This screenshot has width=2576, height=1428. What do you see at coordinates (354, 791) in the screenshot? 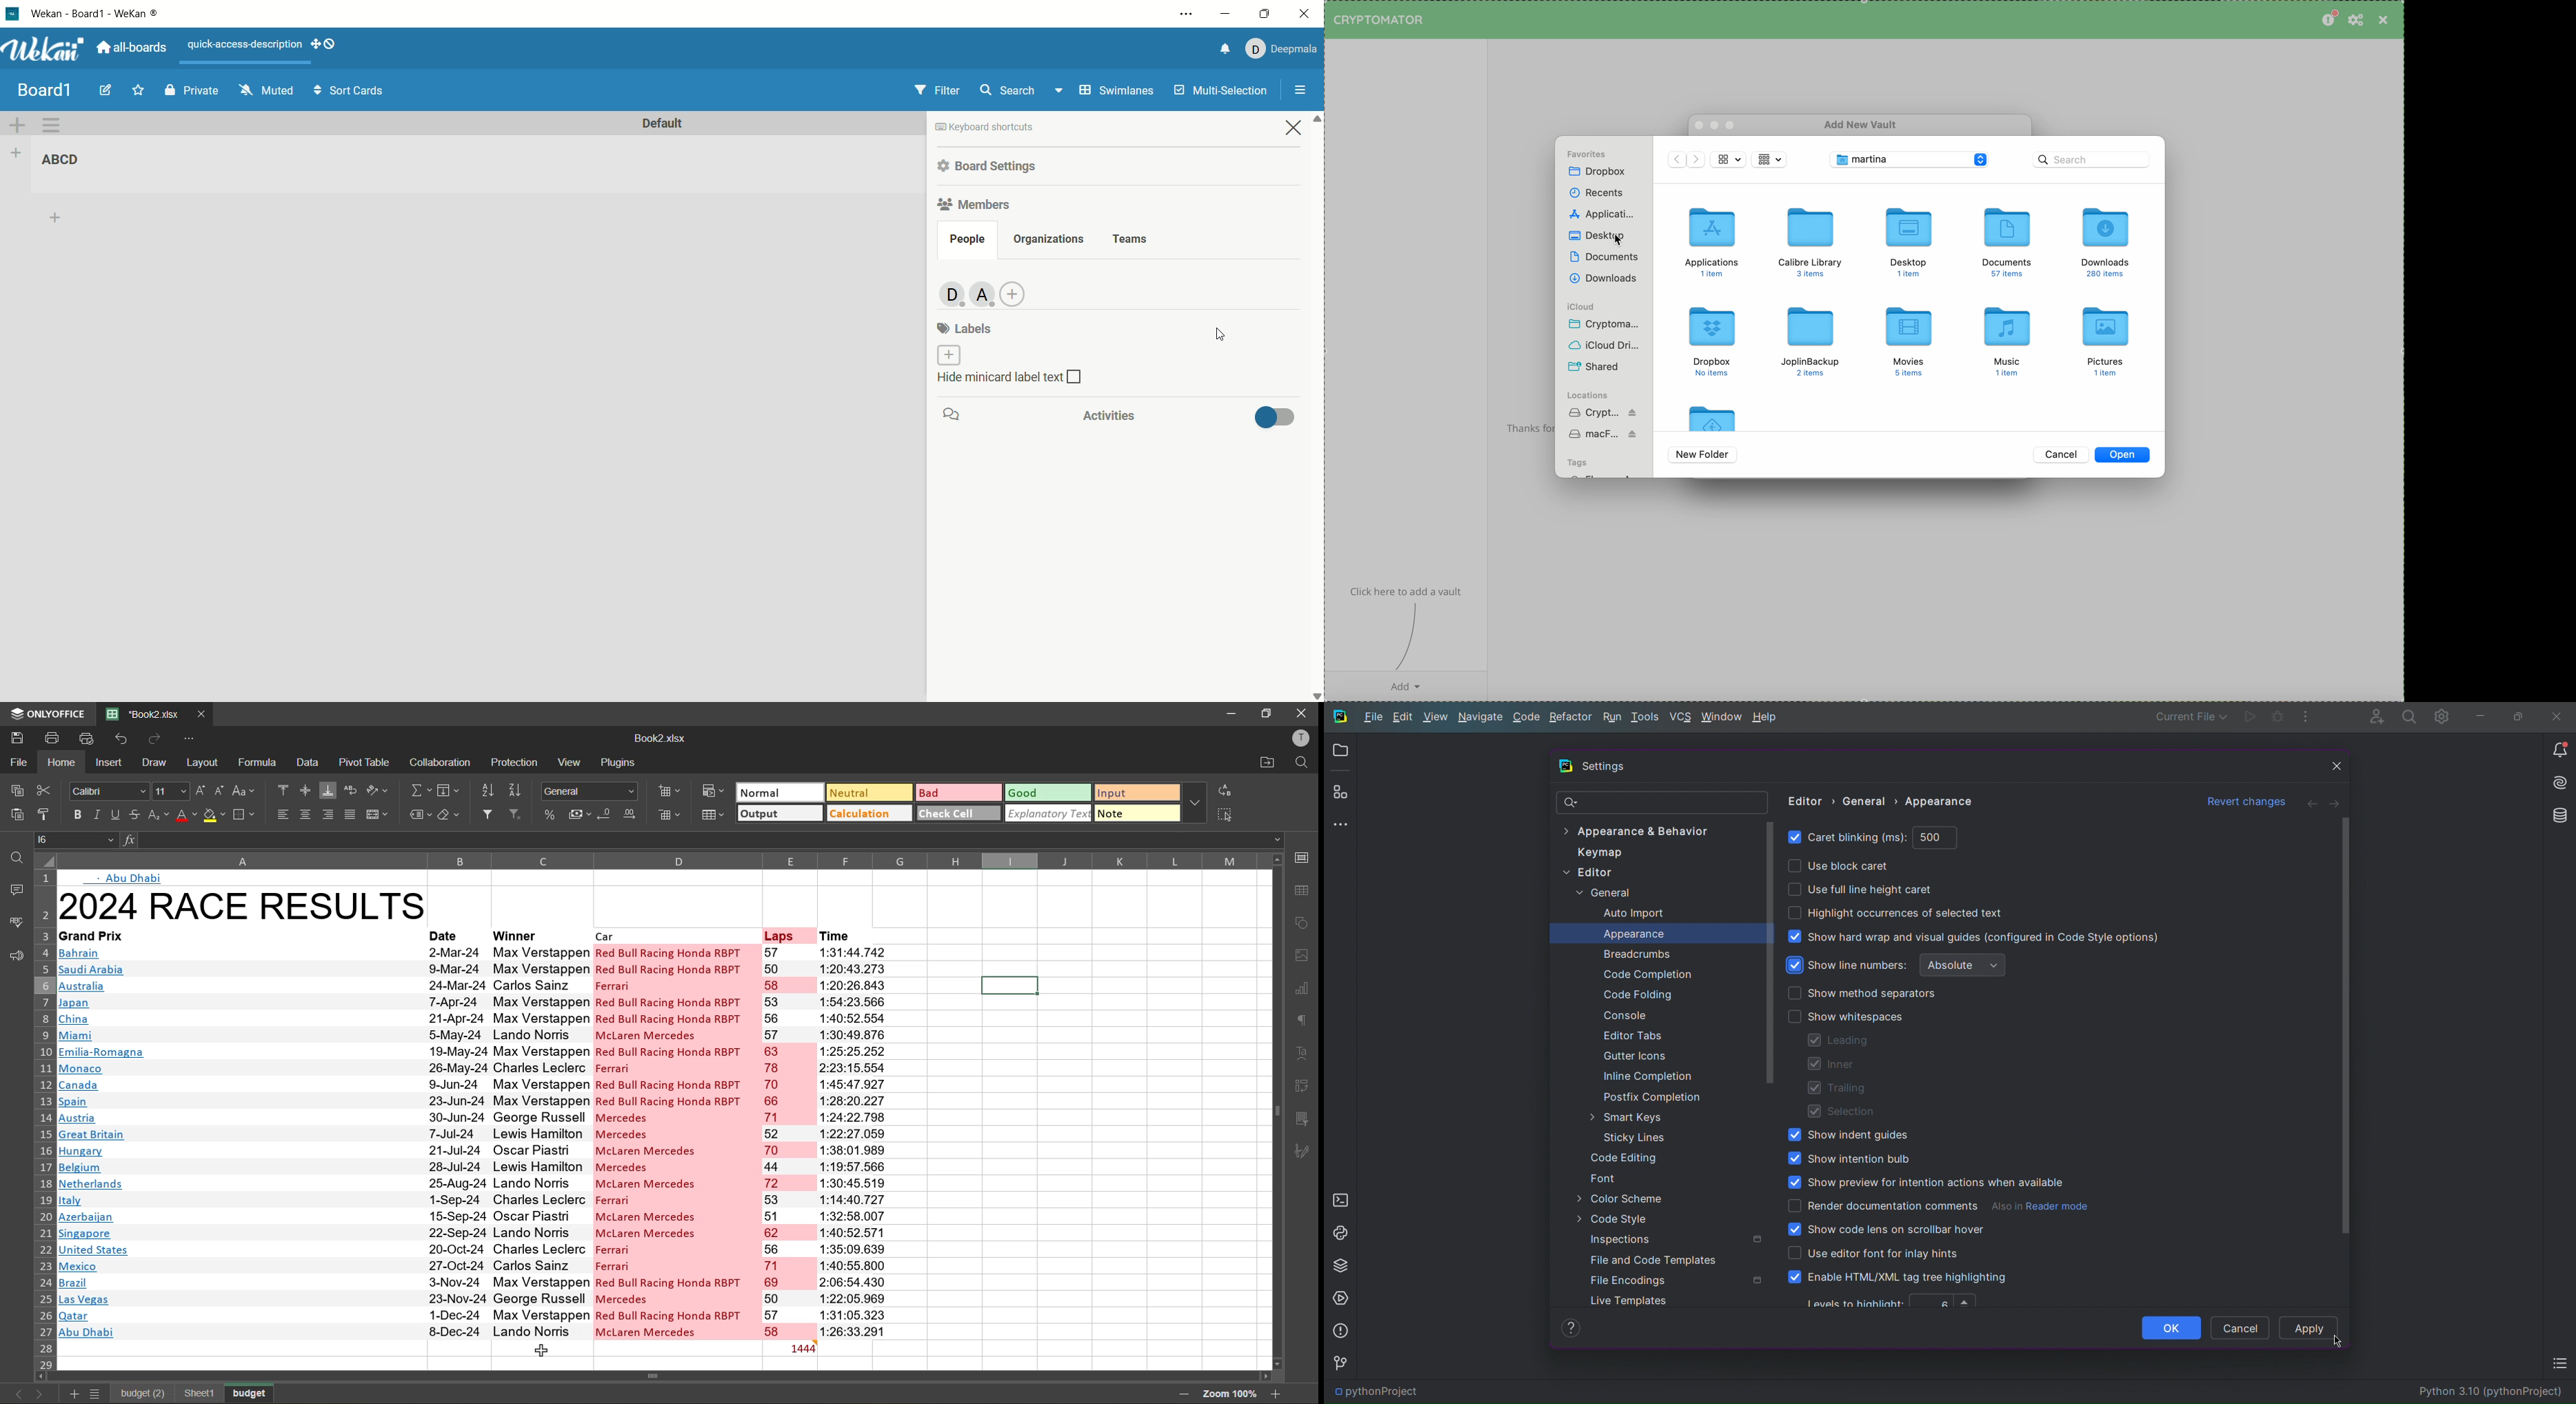
I see `wrap text` at bounding box center [354, 791].